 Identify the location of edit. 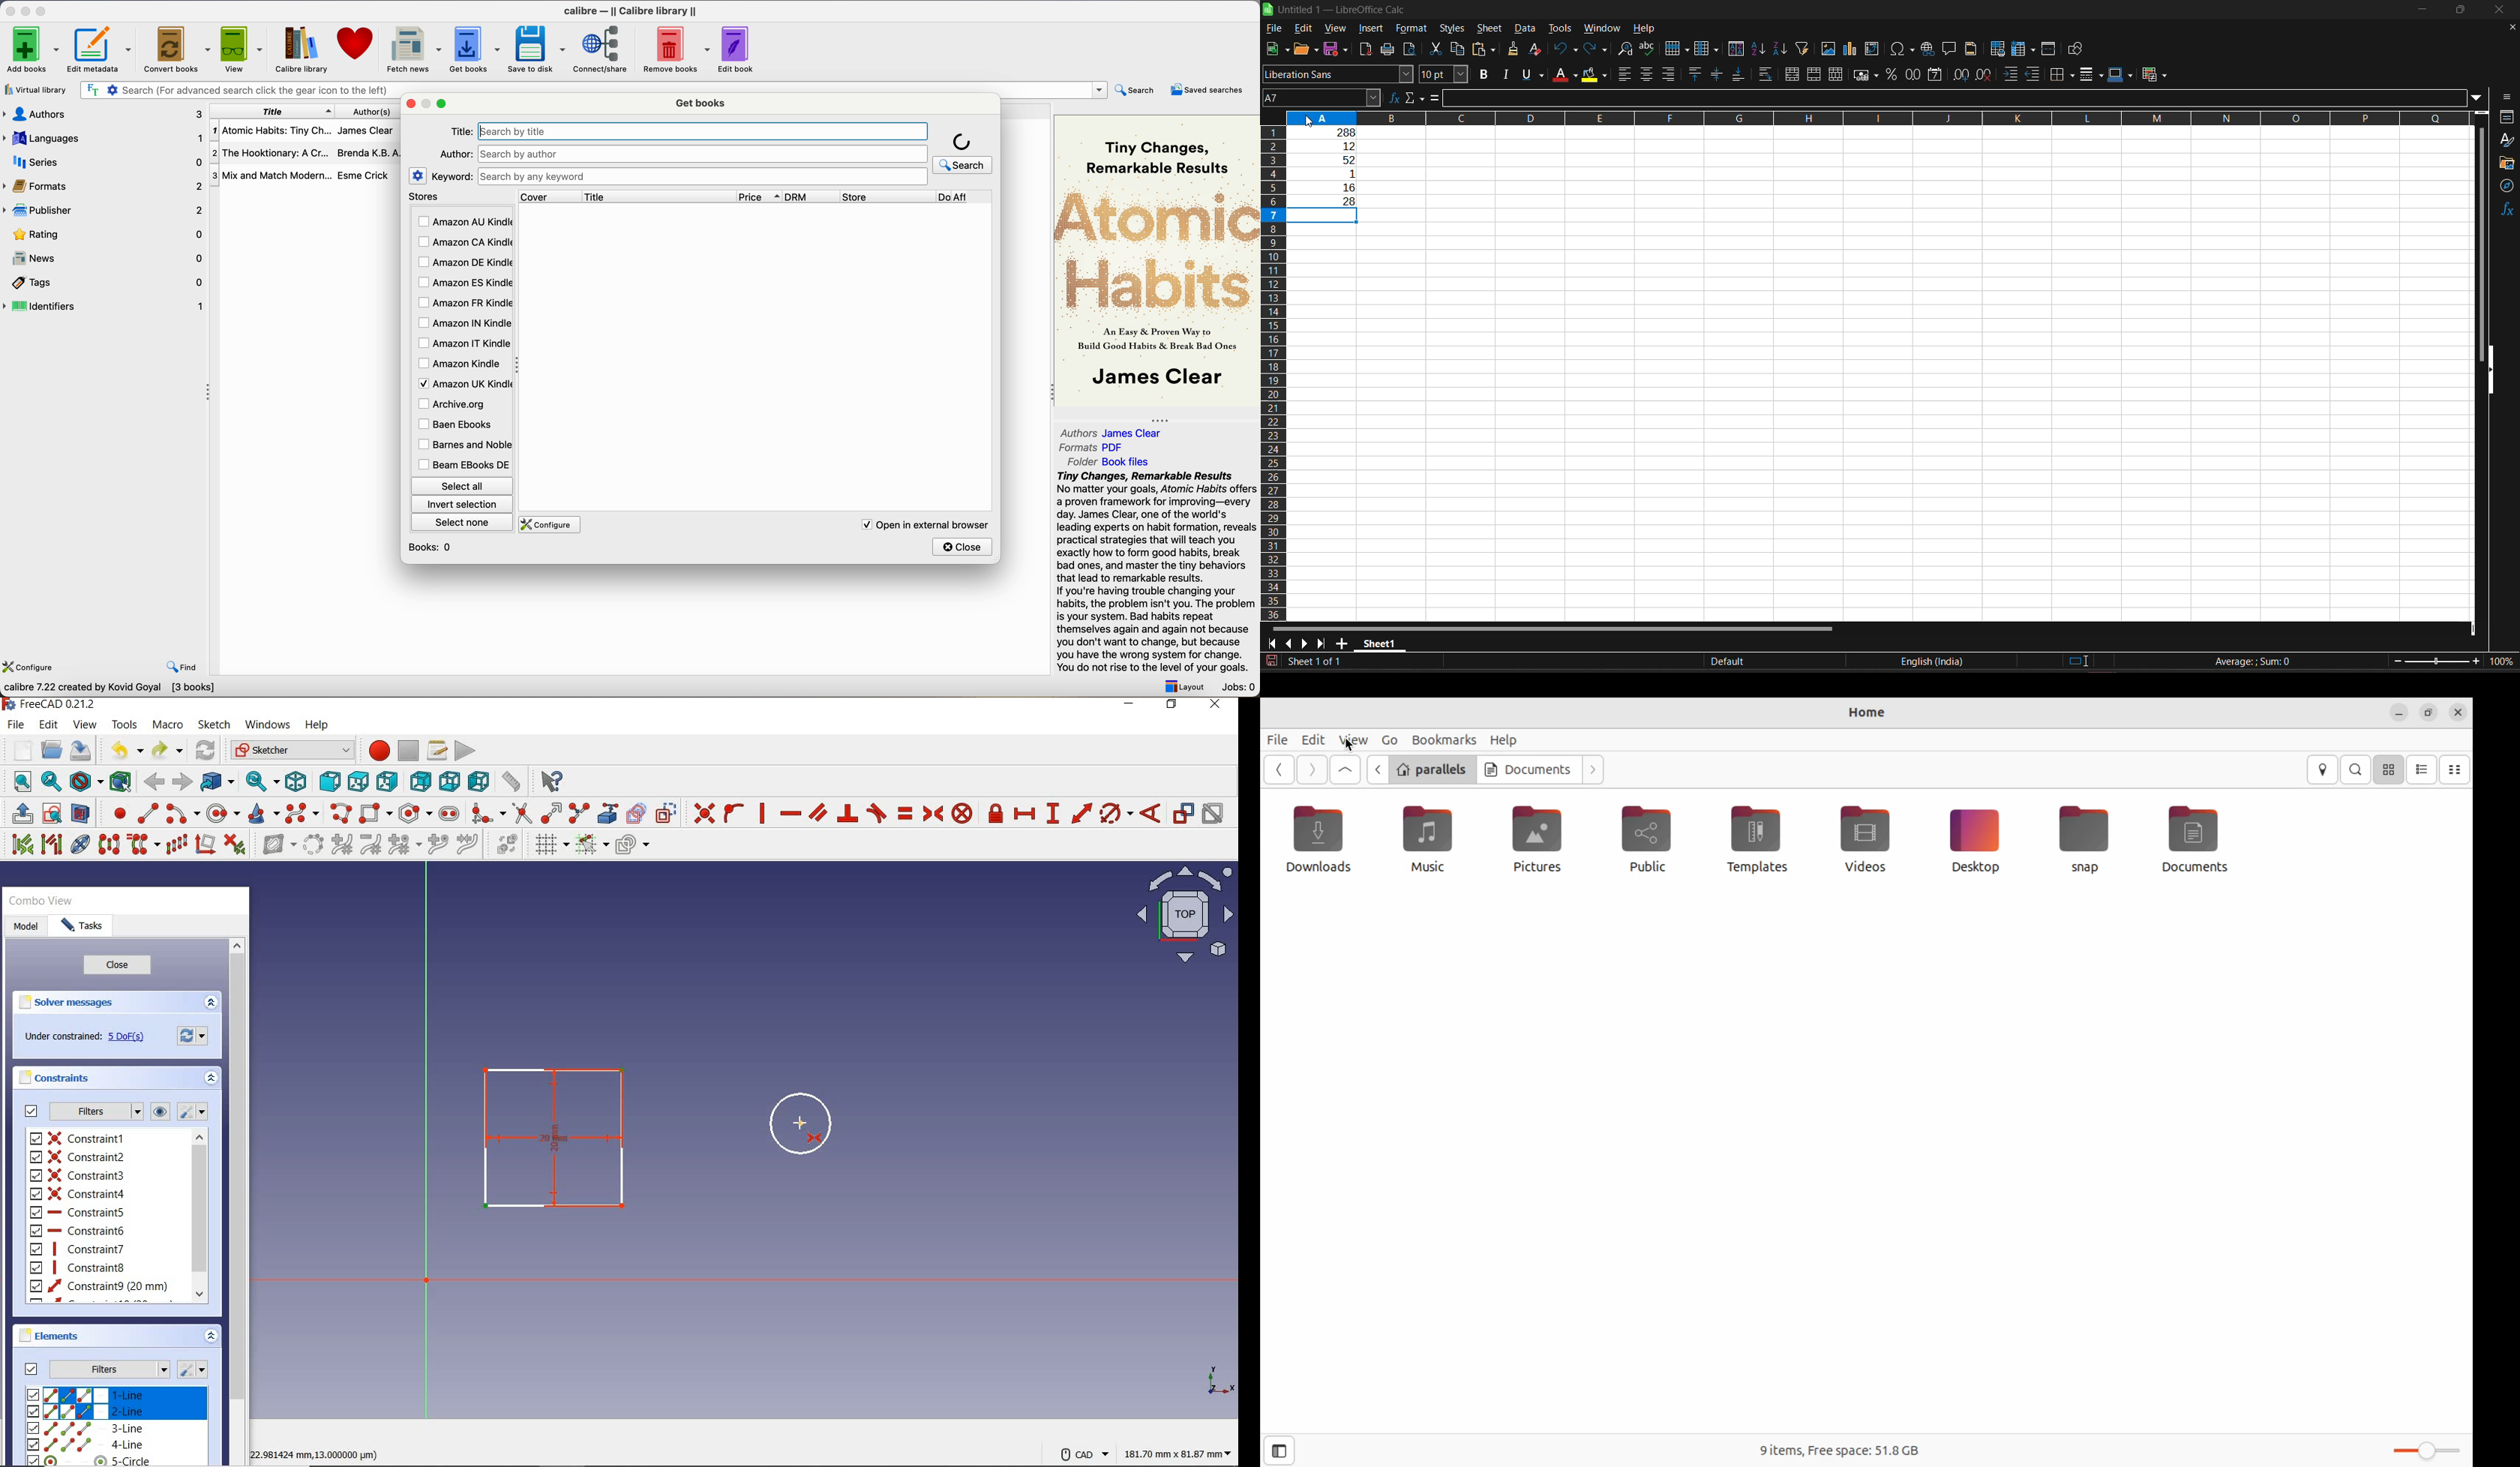
(49, 726).